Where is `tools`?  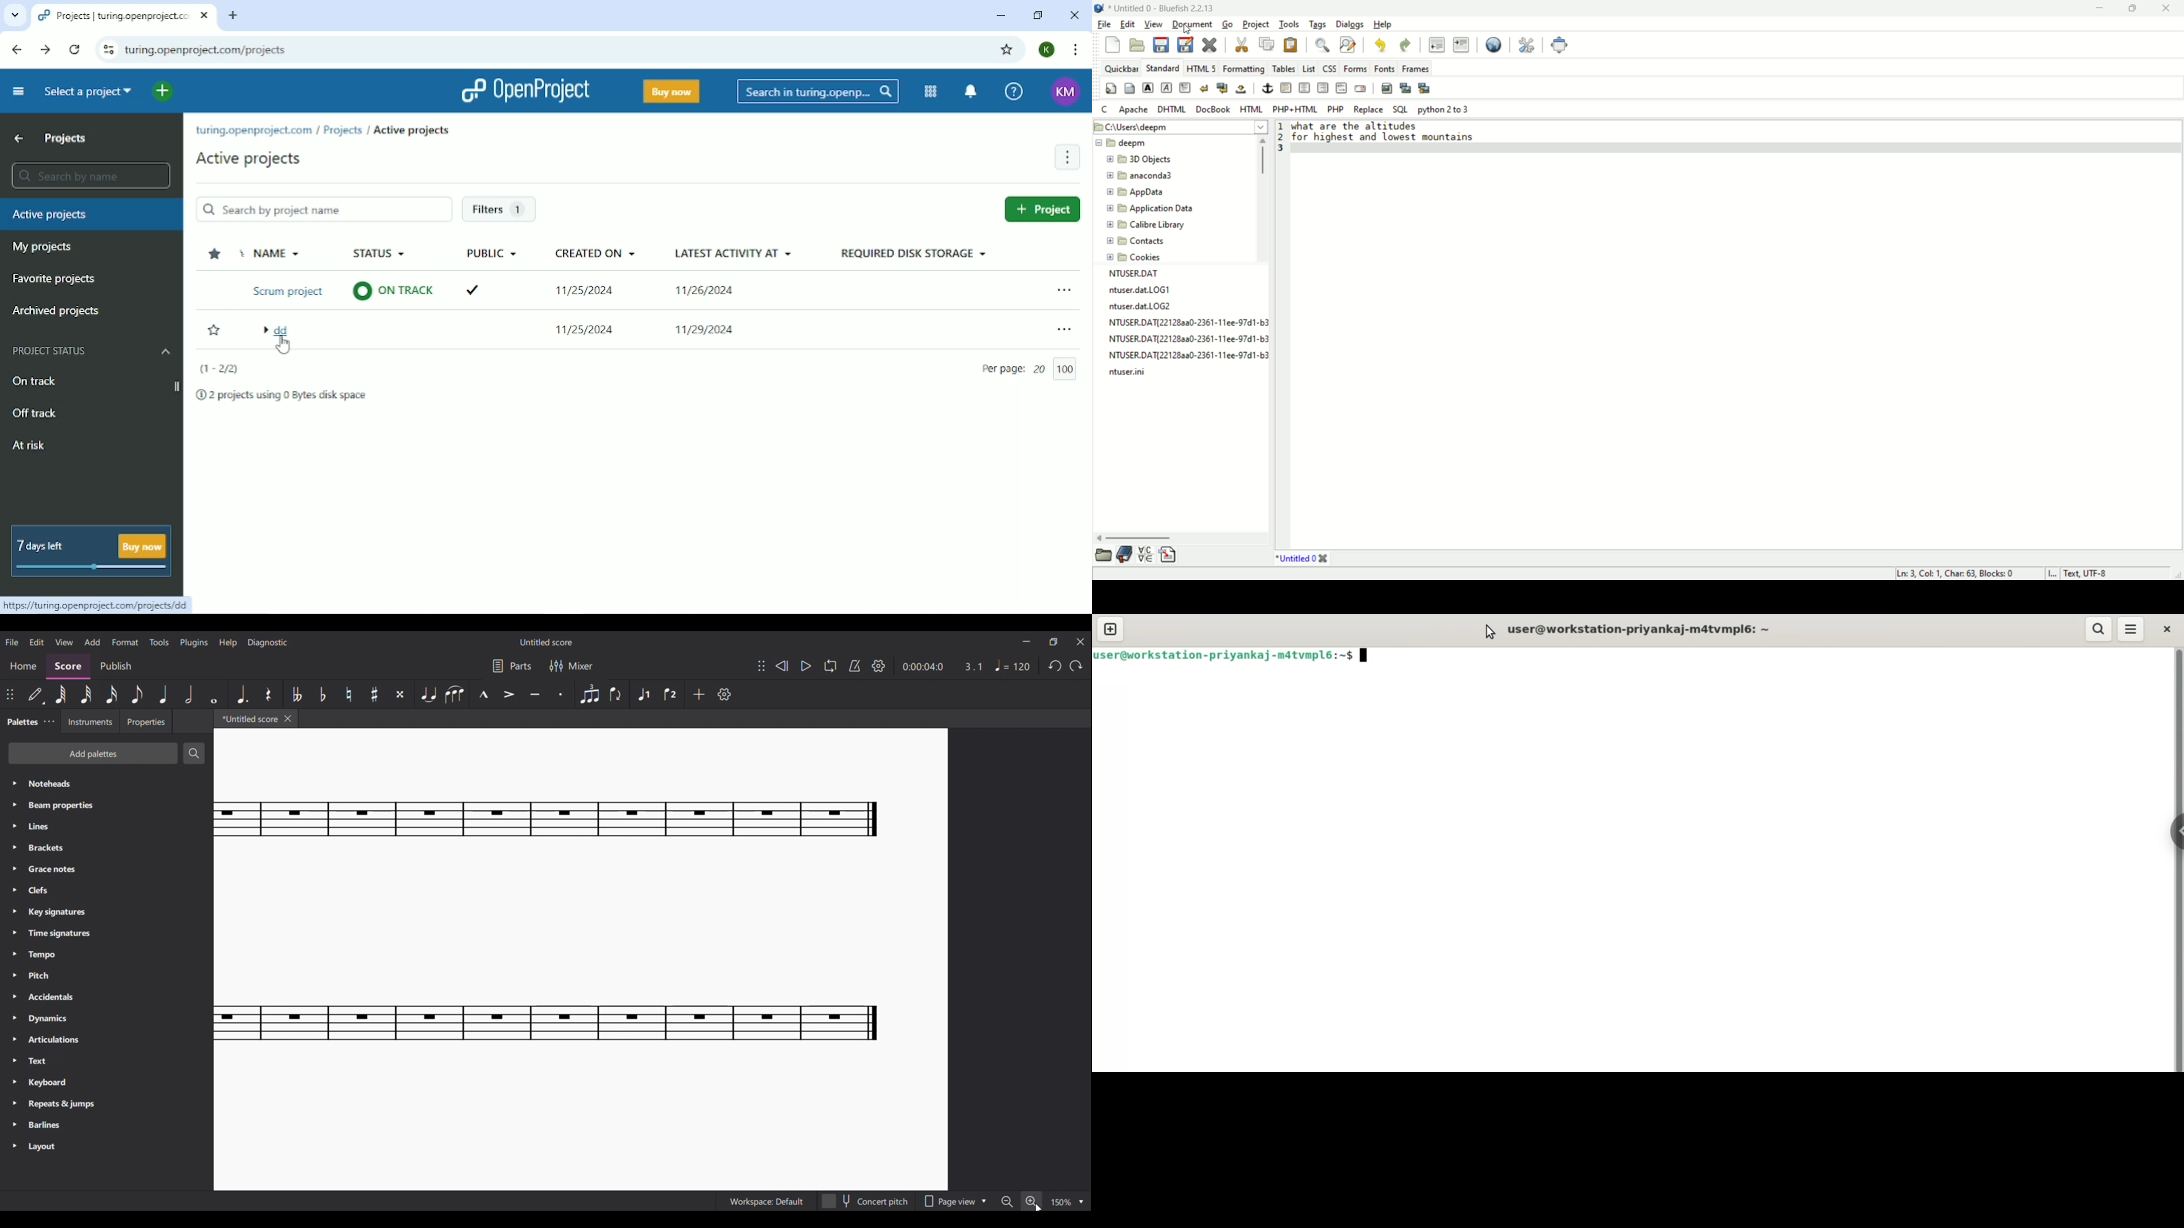 tools is located at coordinates (1290, 25).